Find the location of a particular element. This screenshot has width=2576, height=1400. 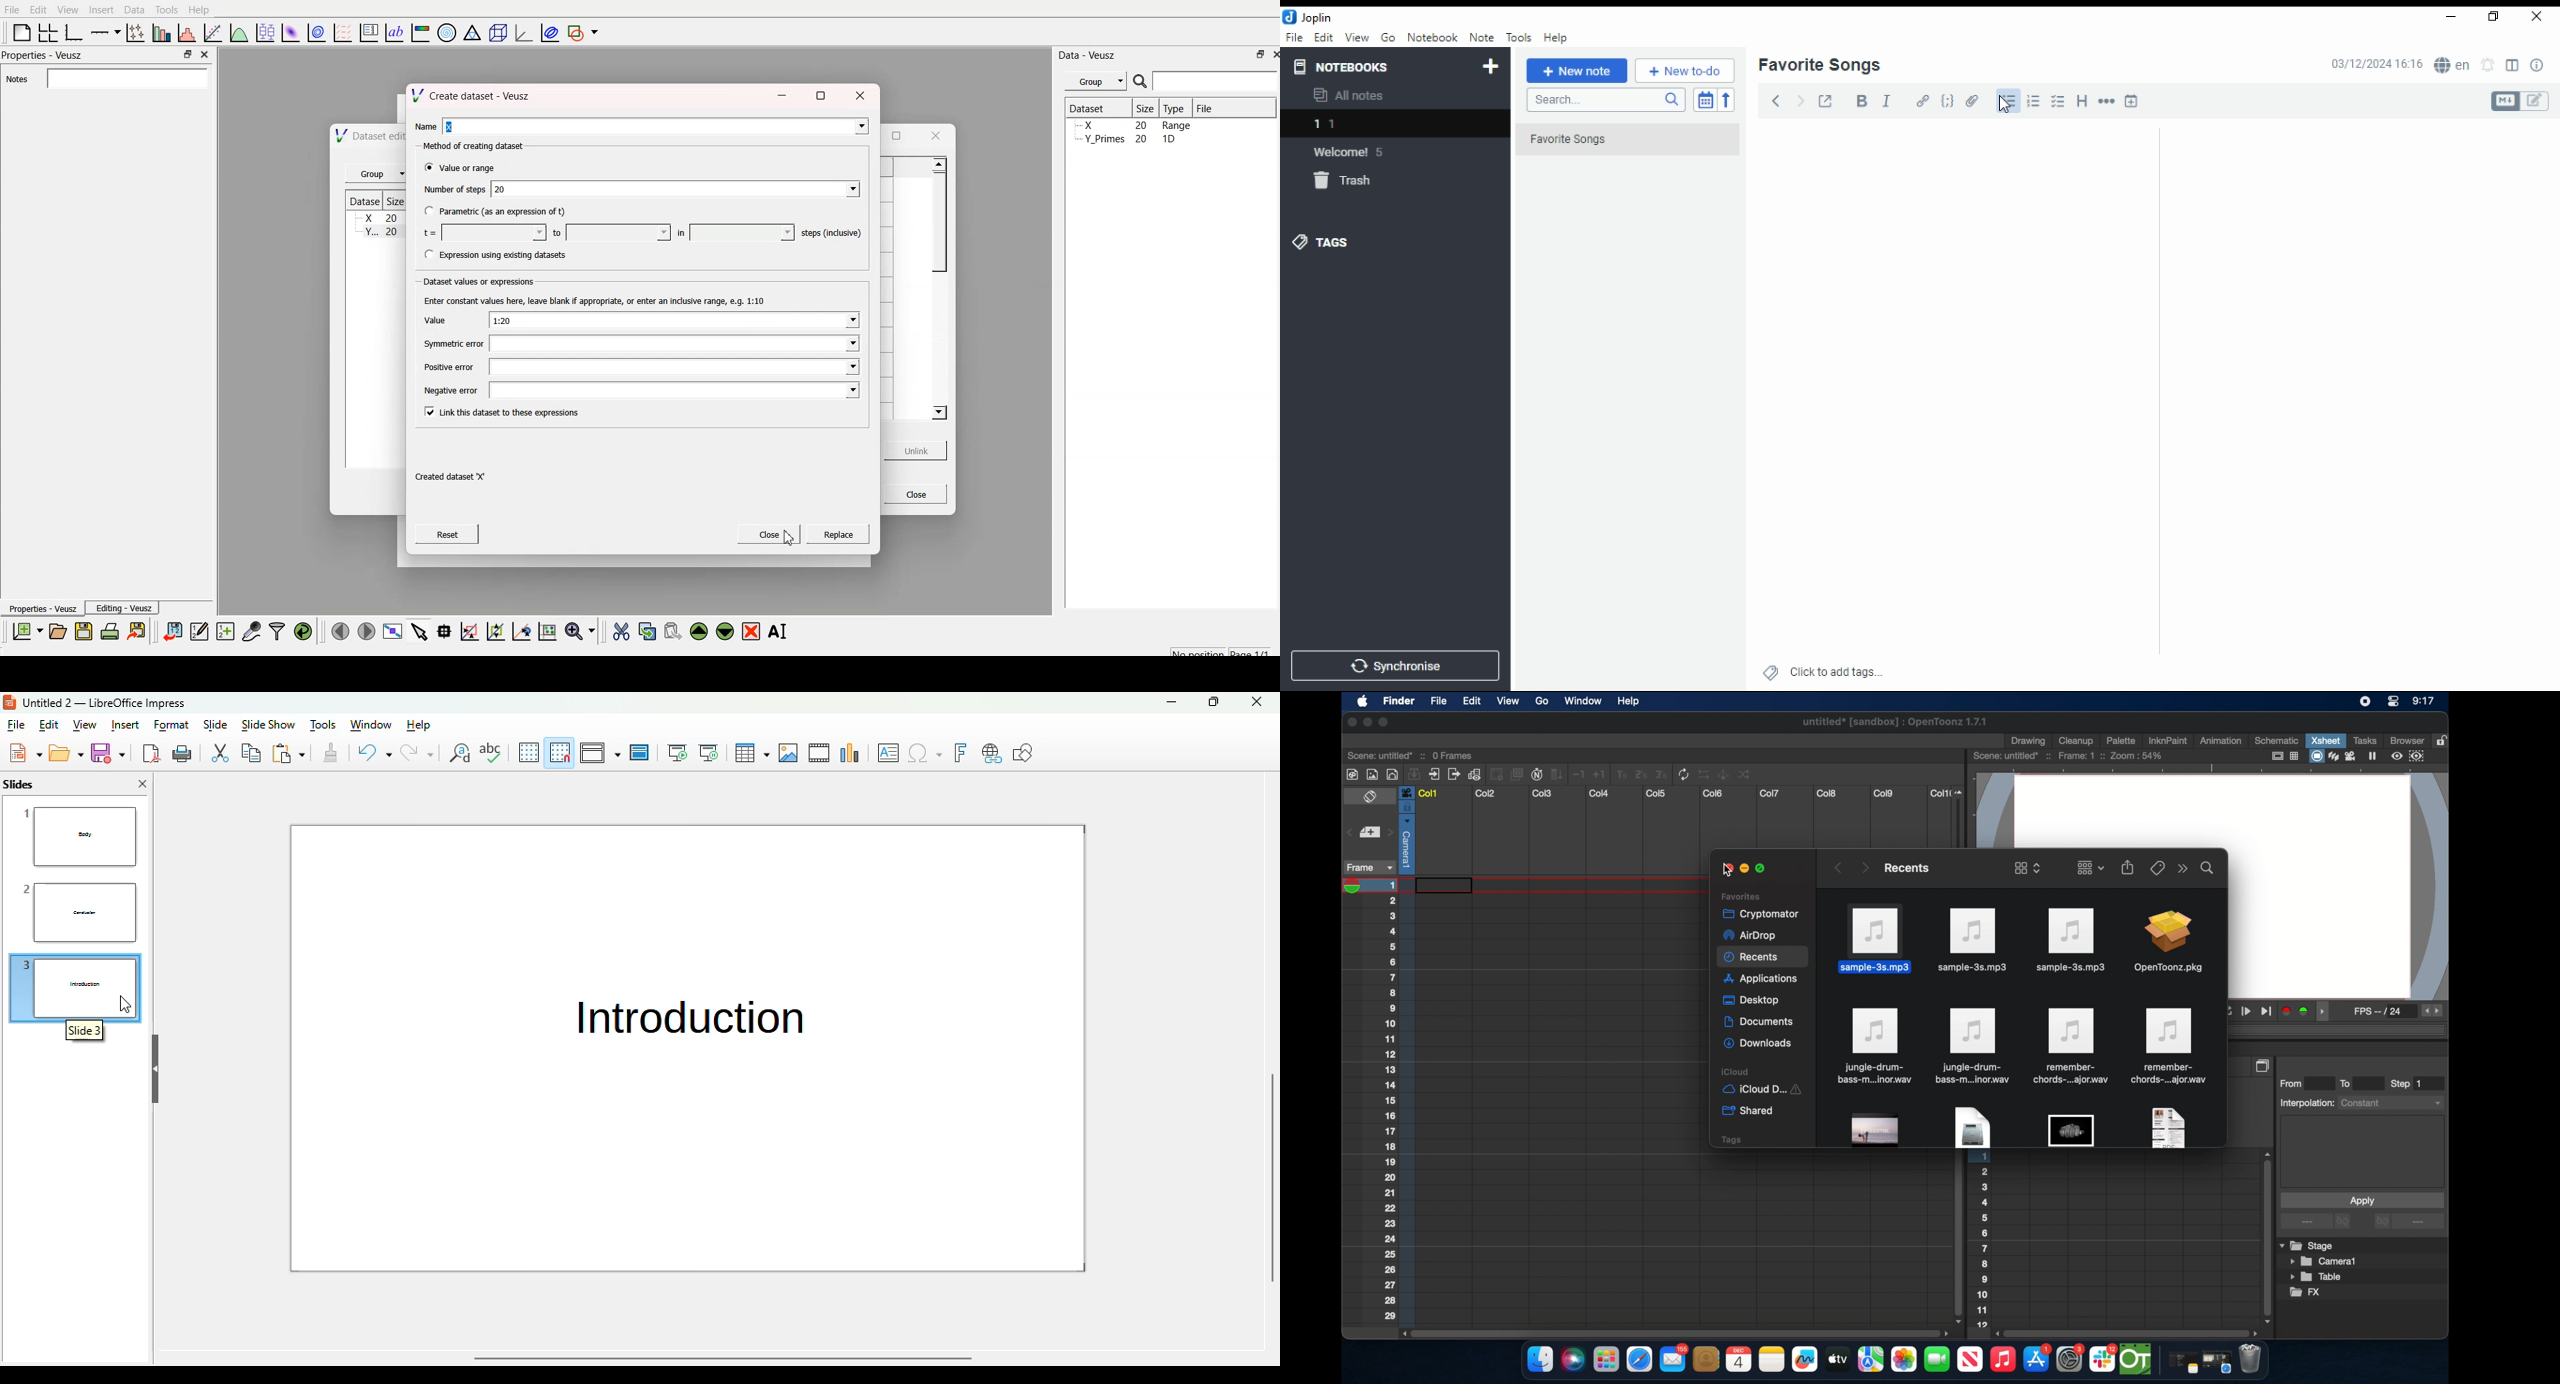

attach file is located at coordinates (1973, 100).